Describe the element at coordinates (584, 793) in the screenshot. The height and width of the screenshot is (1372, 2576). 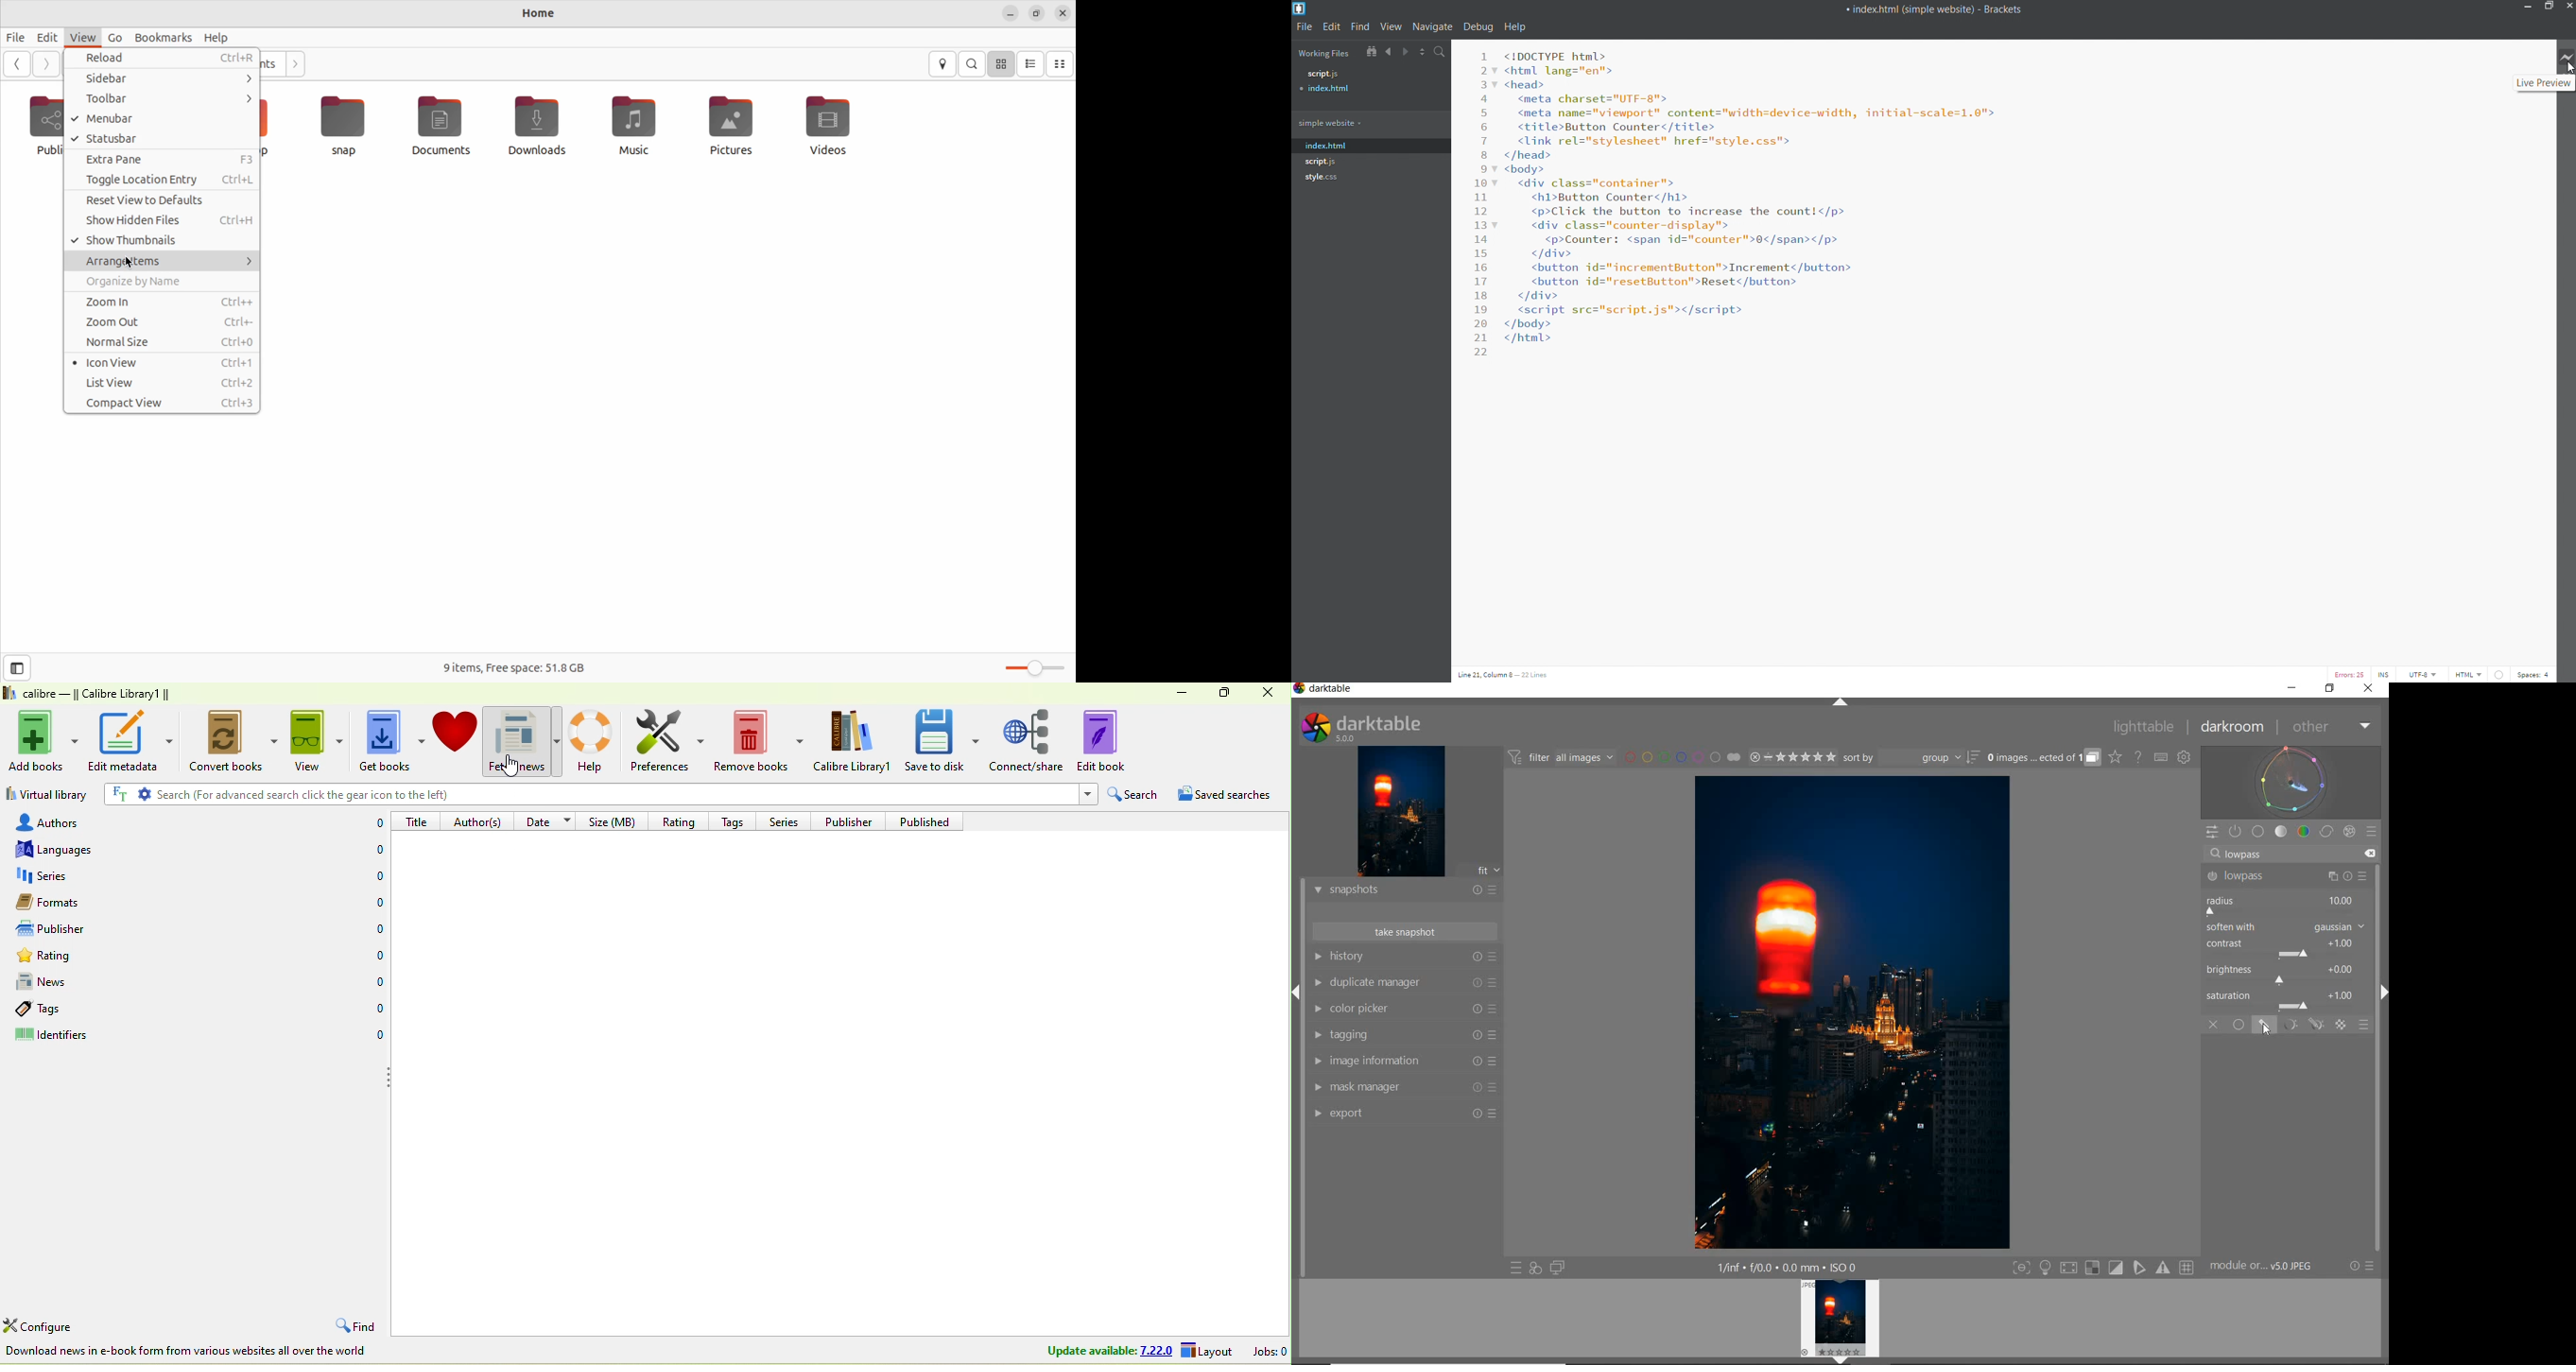
I see `search {for advanced search click the gear icon to the left]` at that location.